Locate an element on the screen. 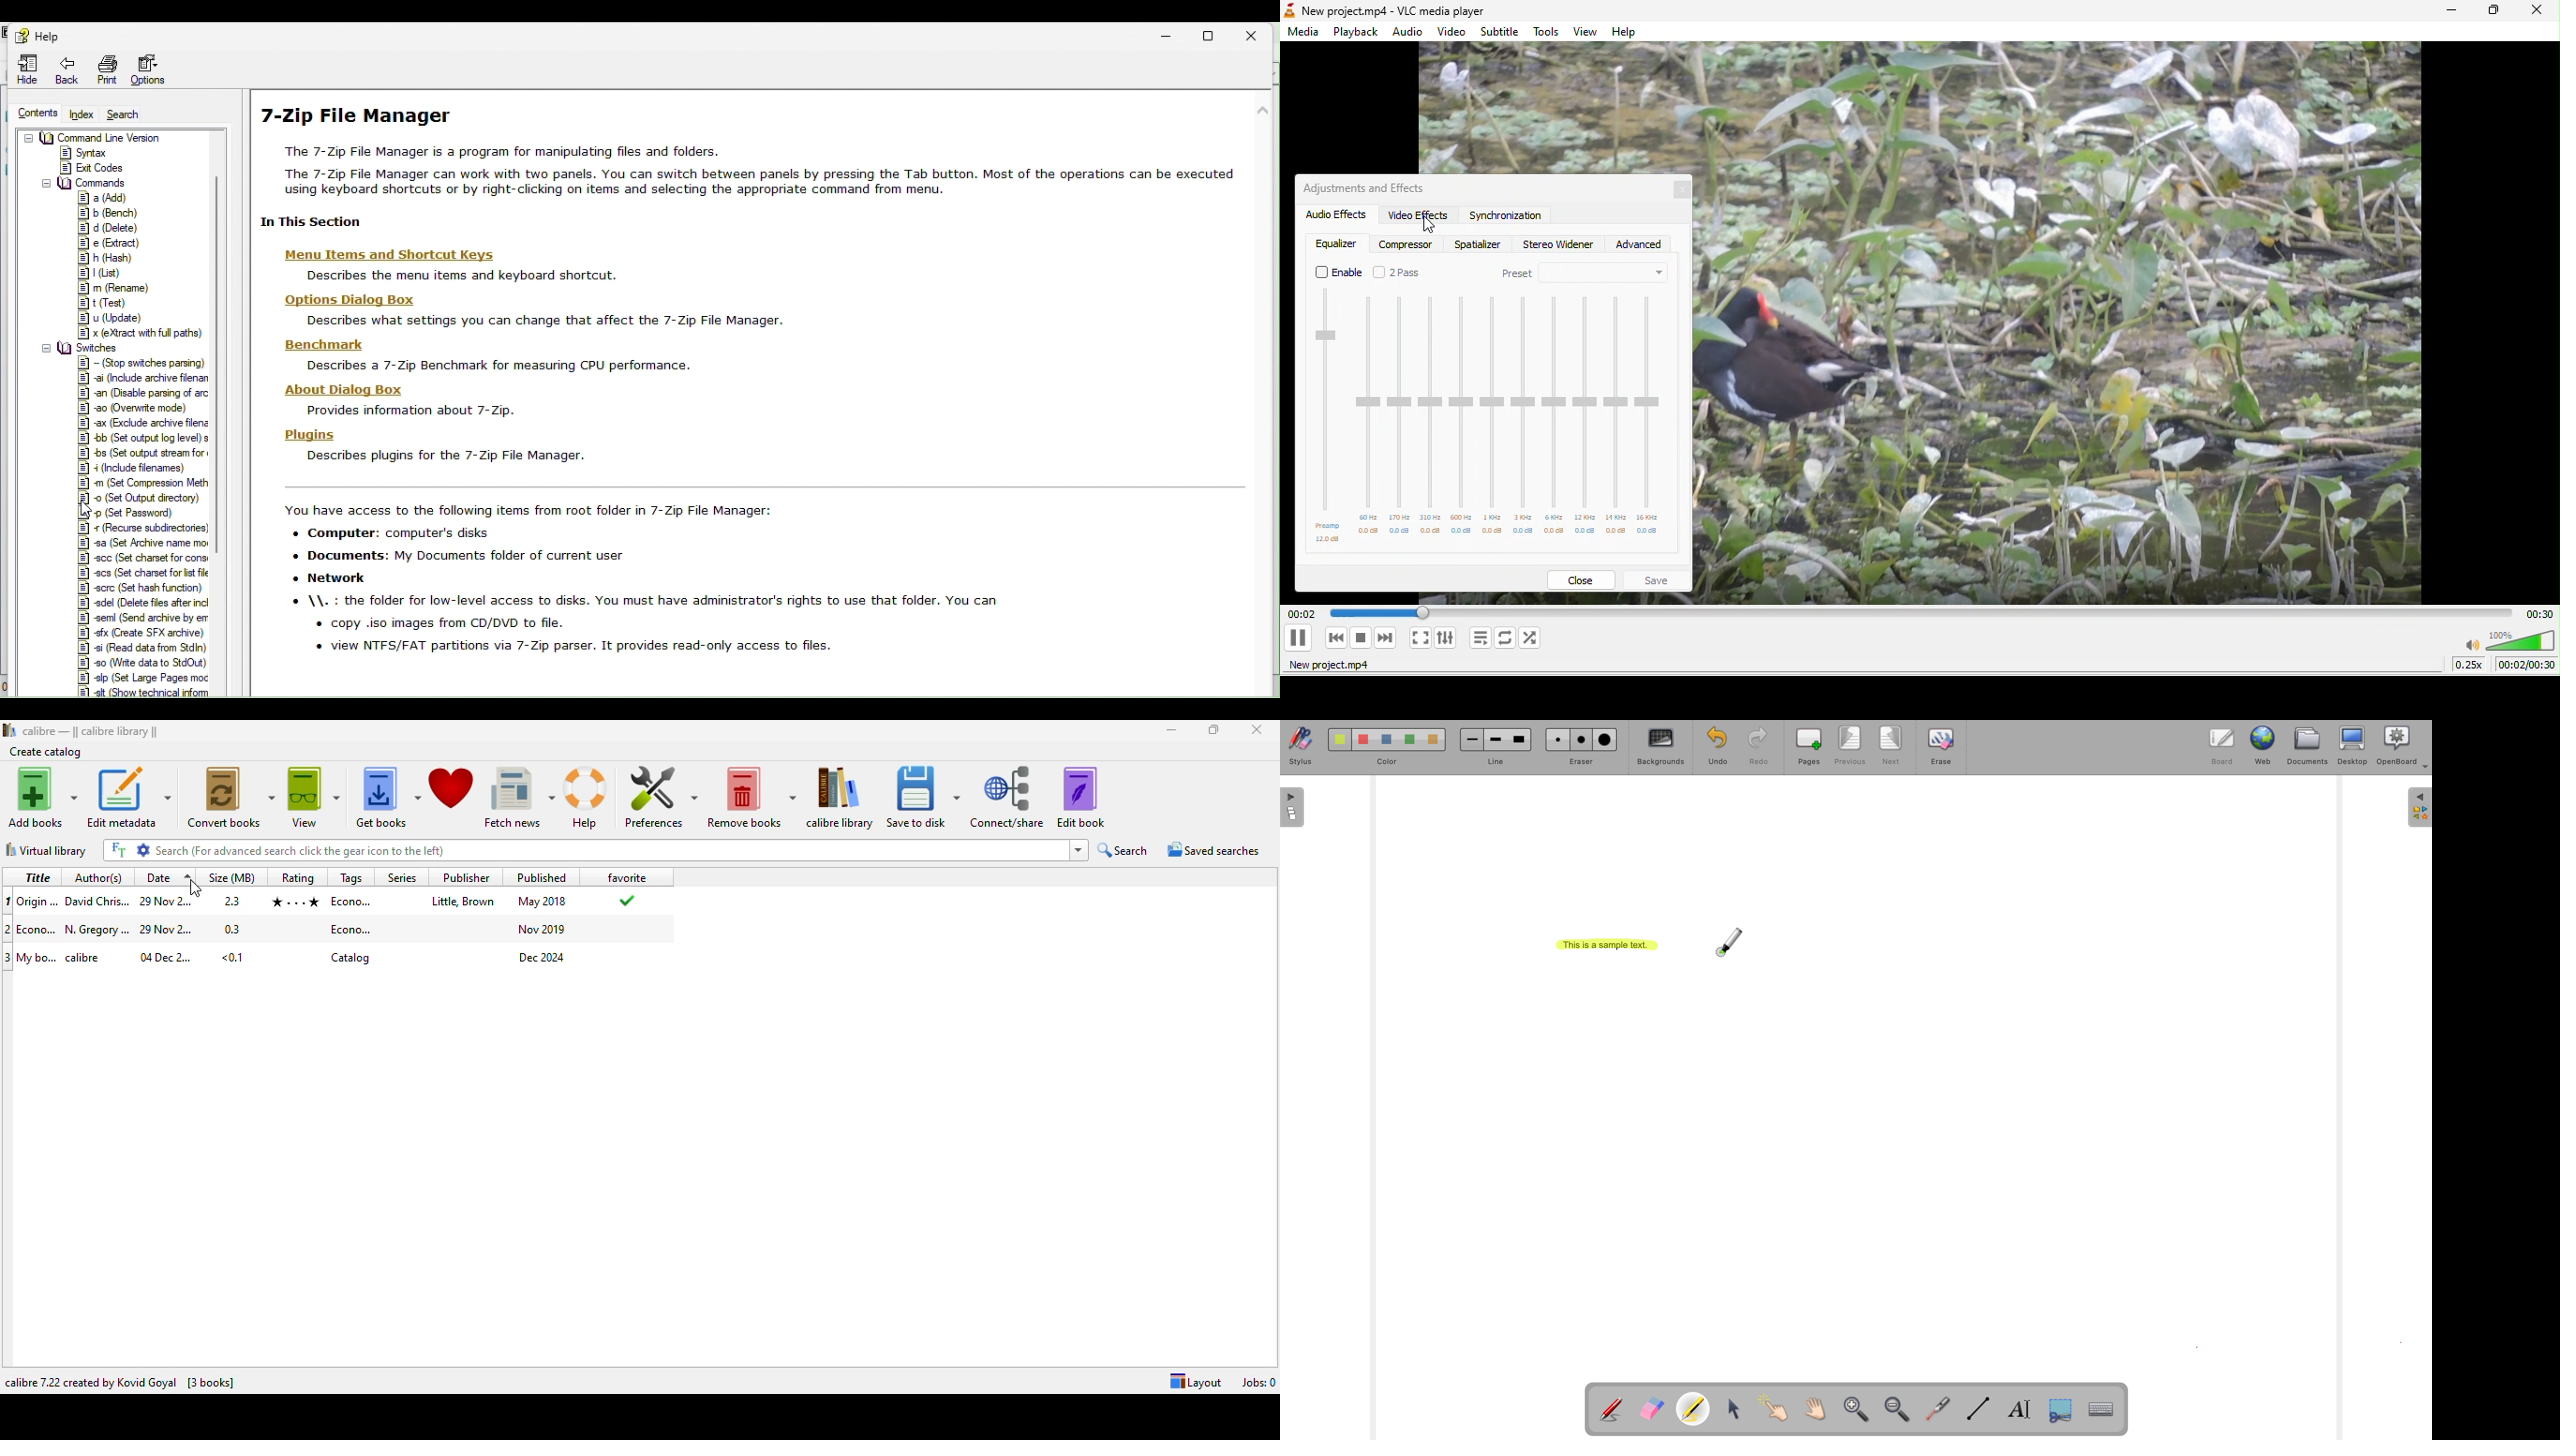 This screenshot has height=1456, width=2576. Small eraser is located at coordinates (1557, 740).